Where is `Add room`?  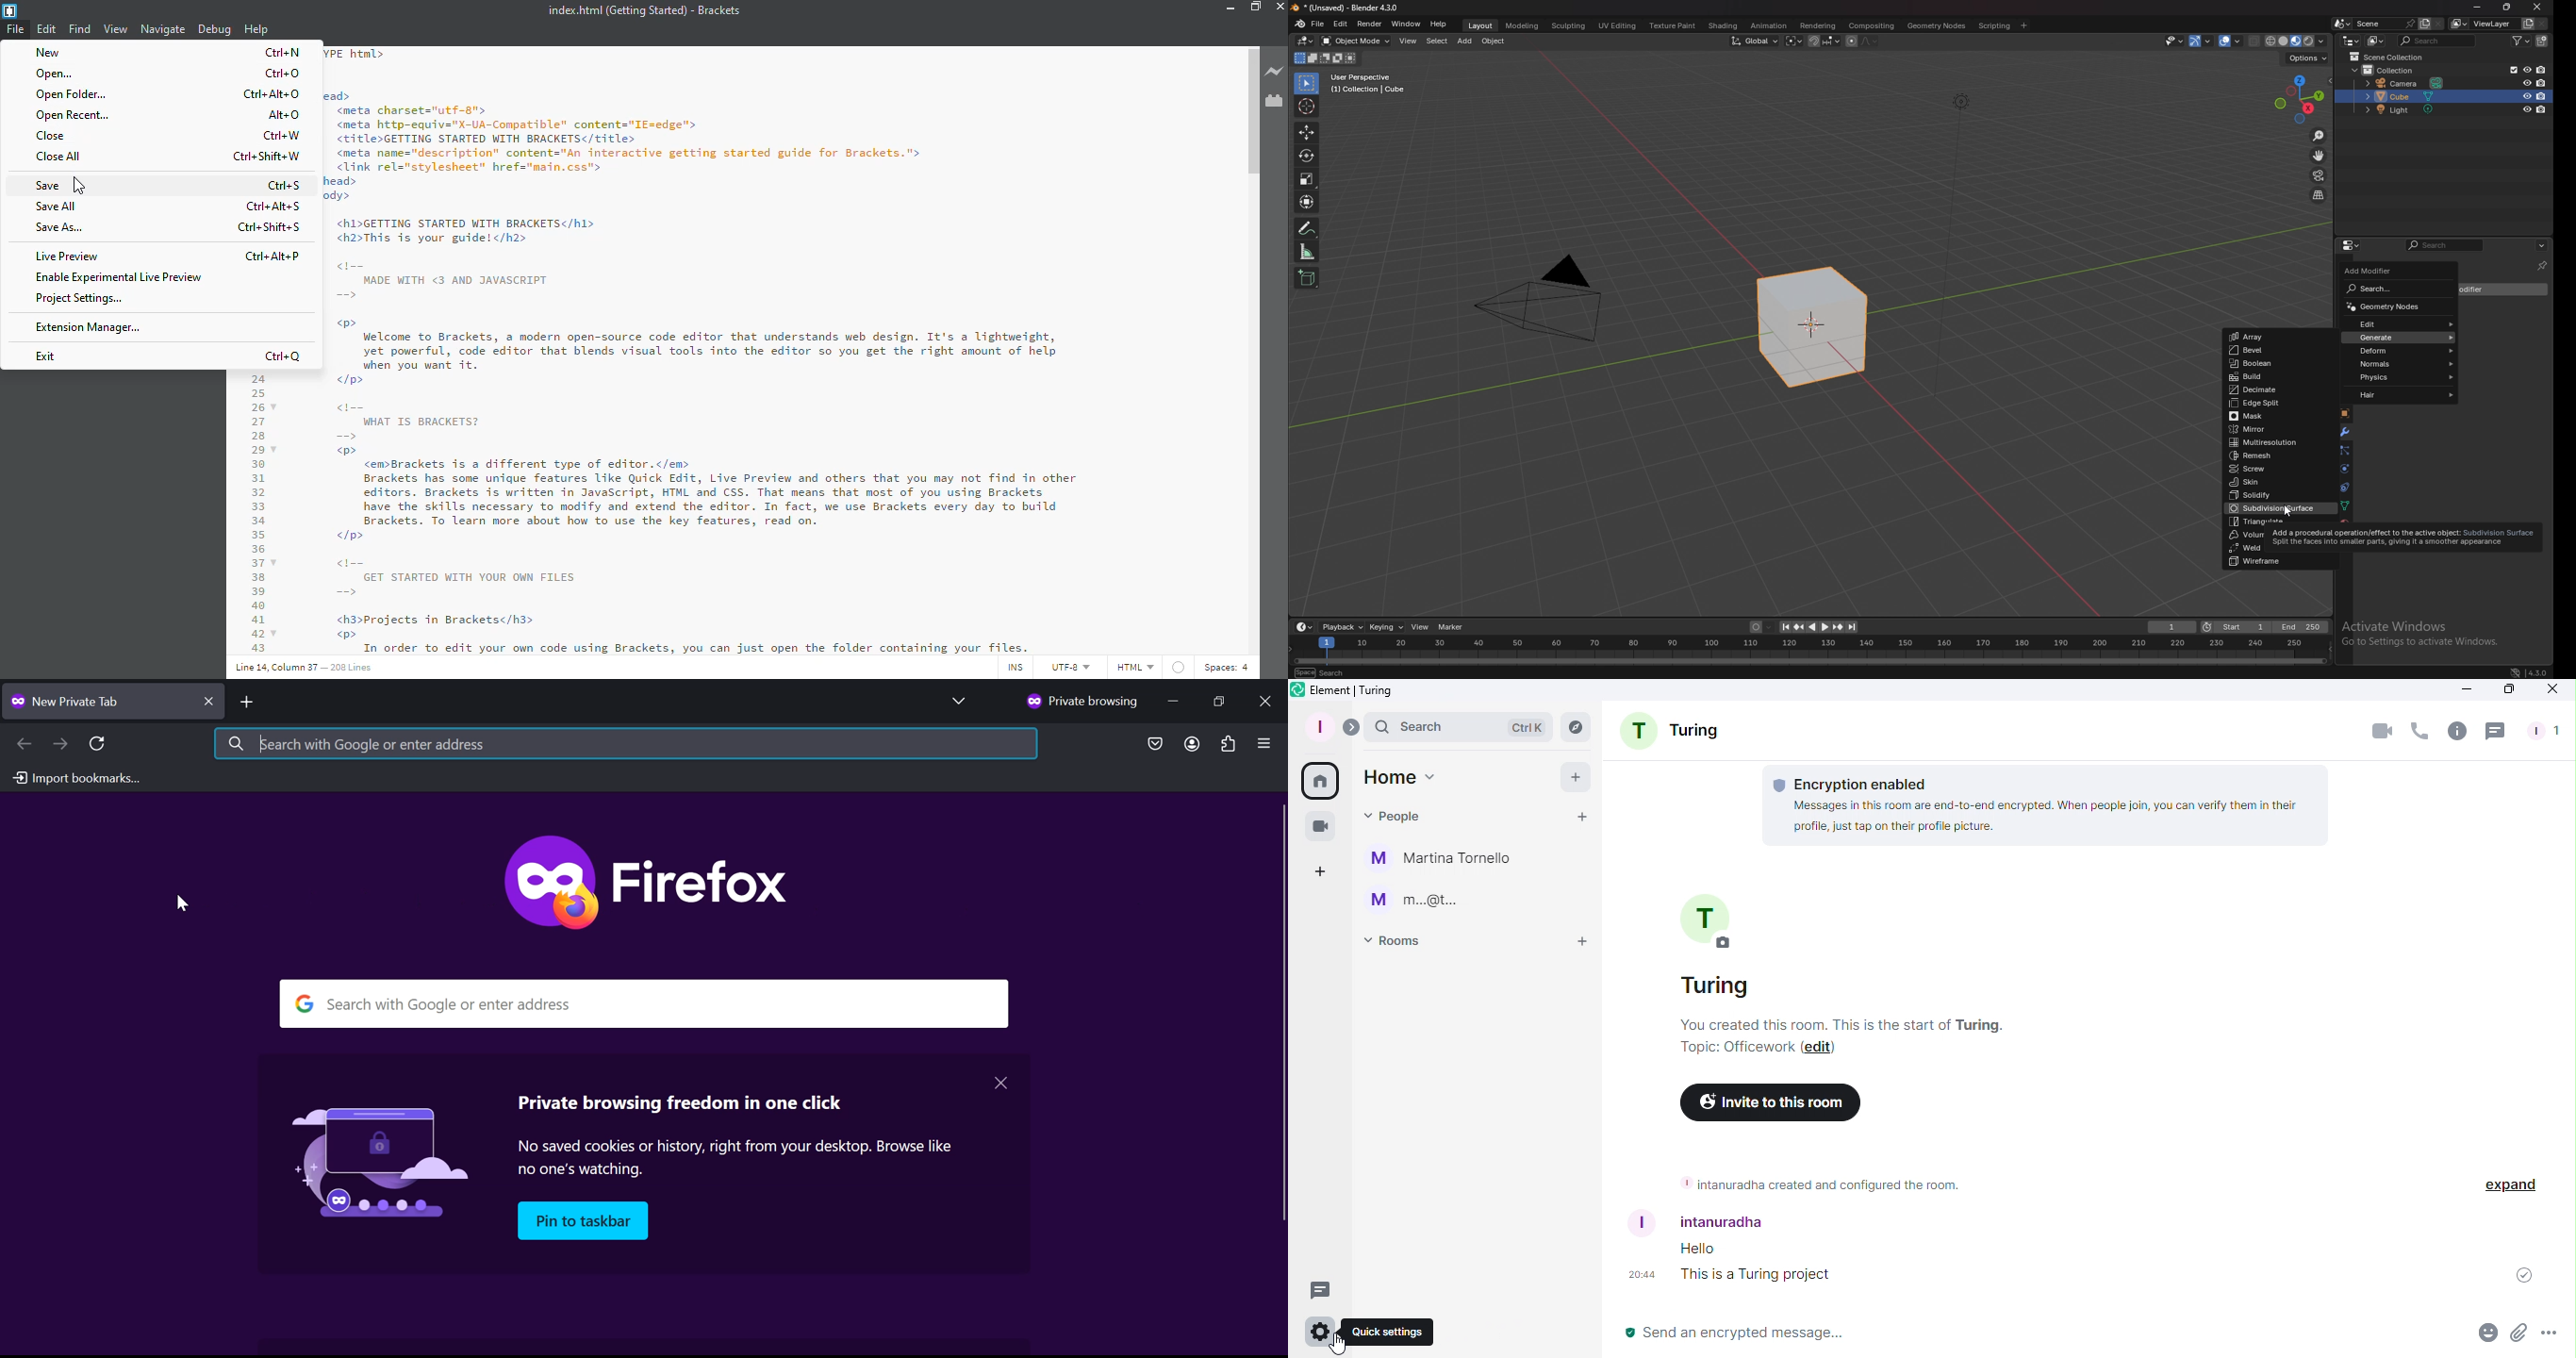 Add room is located at coordinates (1576, 945).